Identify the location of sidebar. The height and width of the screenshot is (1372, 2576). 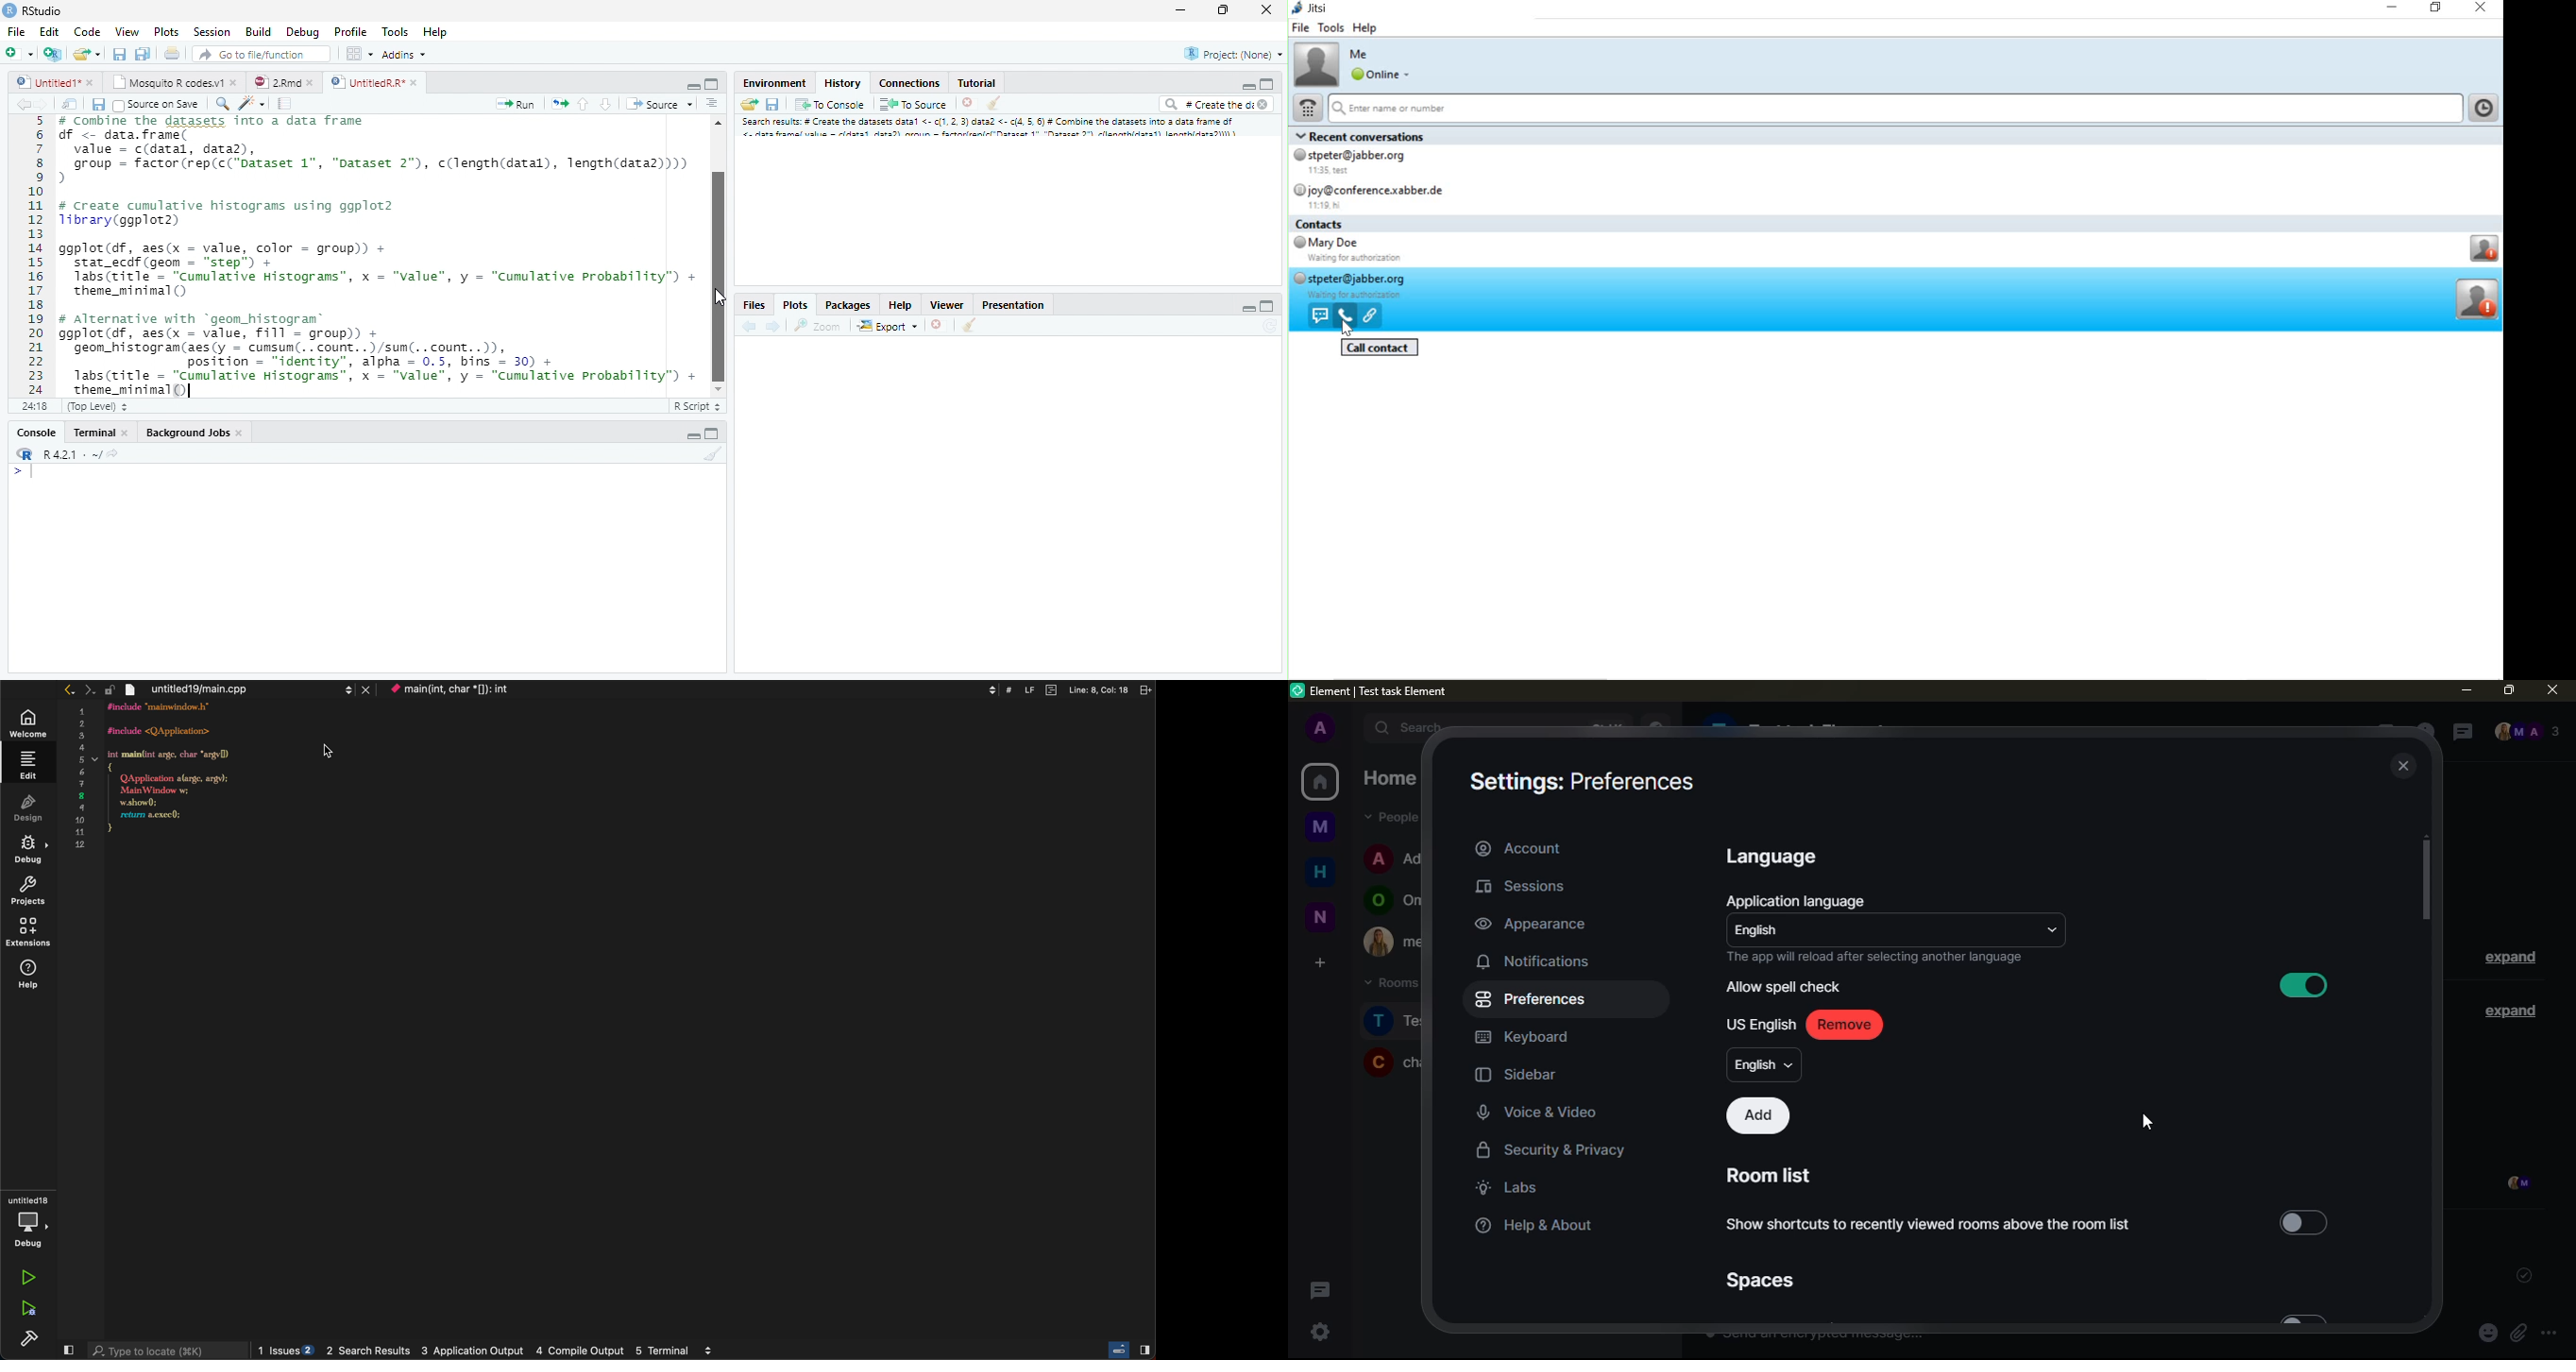
(1516, 1076).